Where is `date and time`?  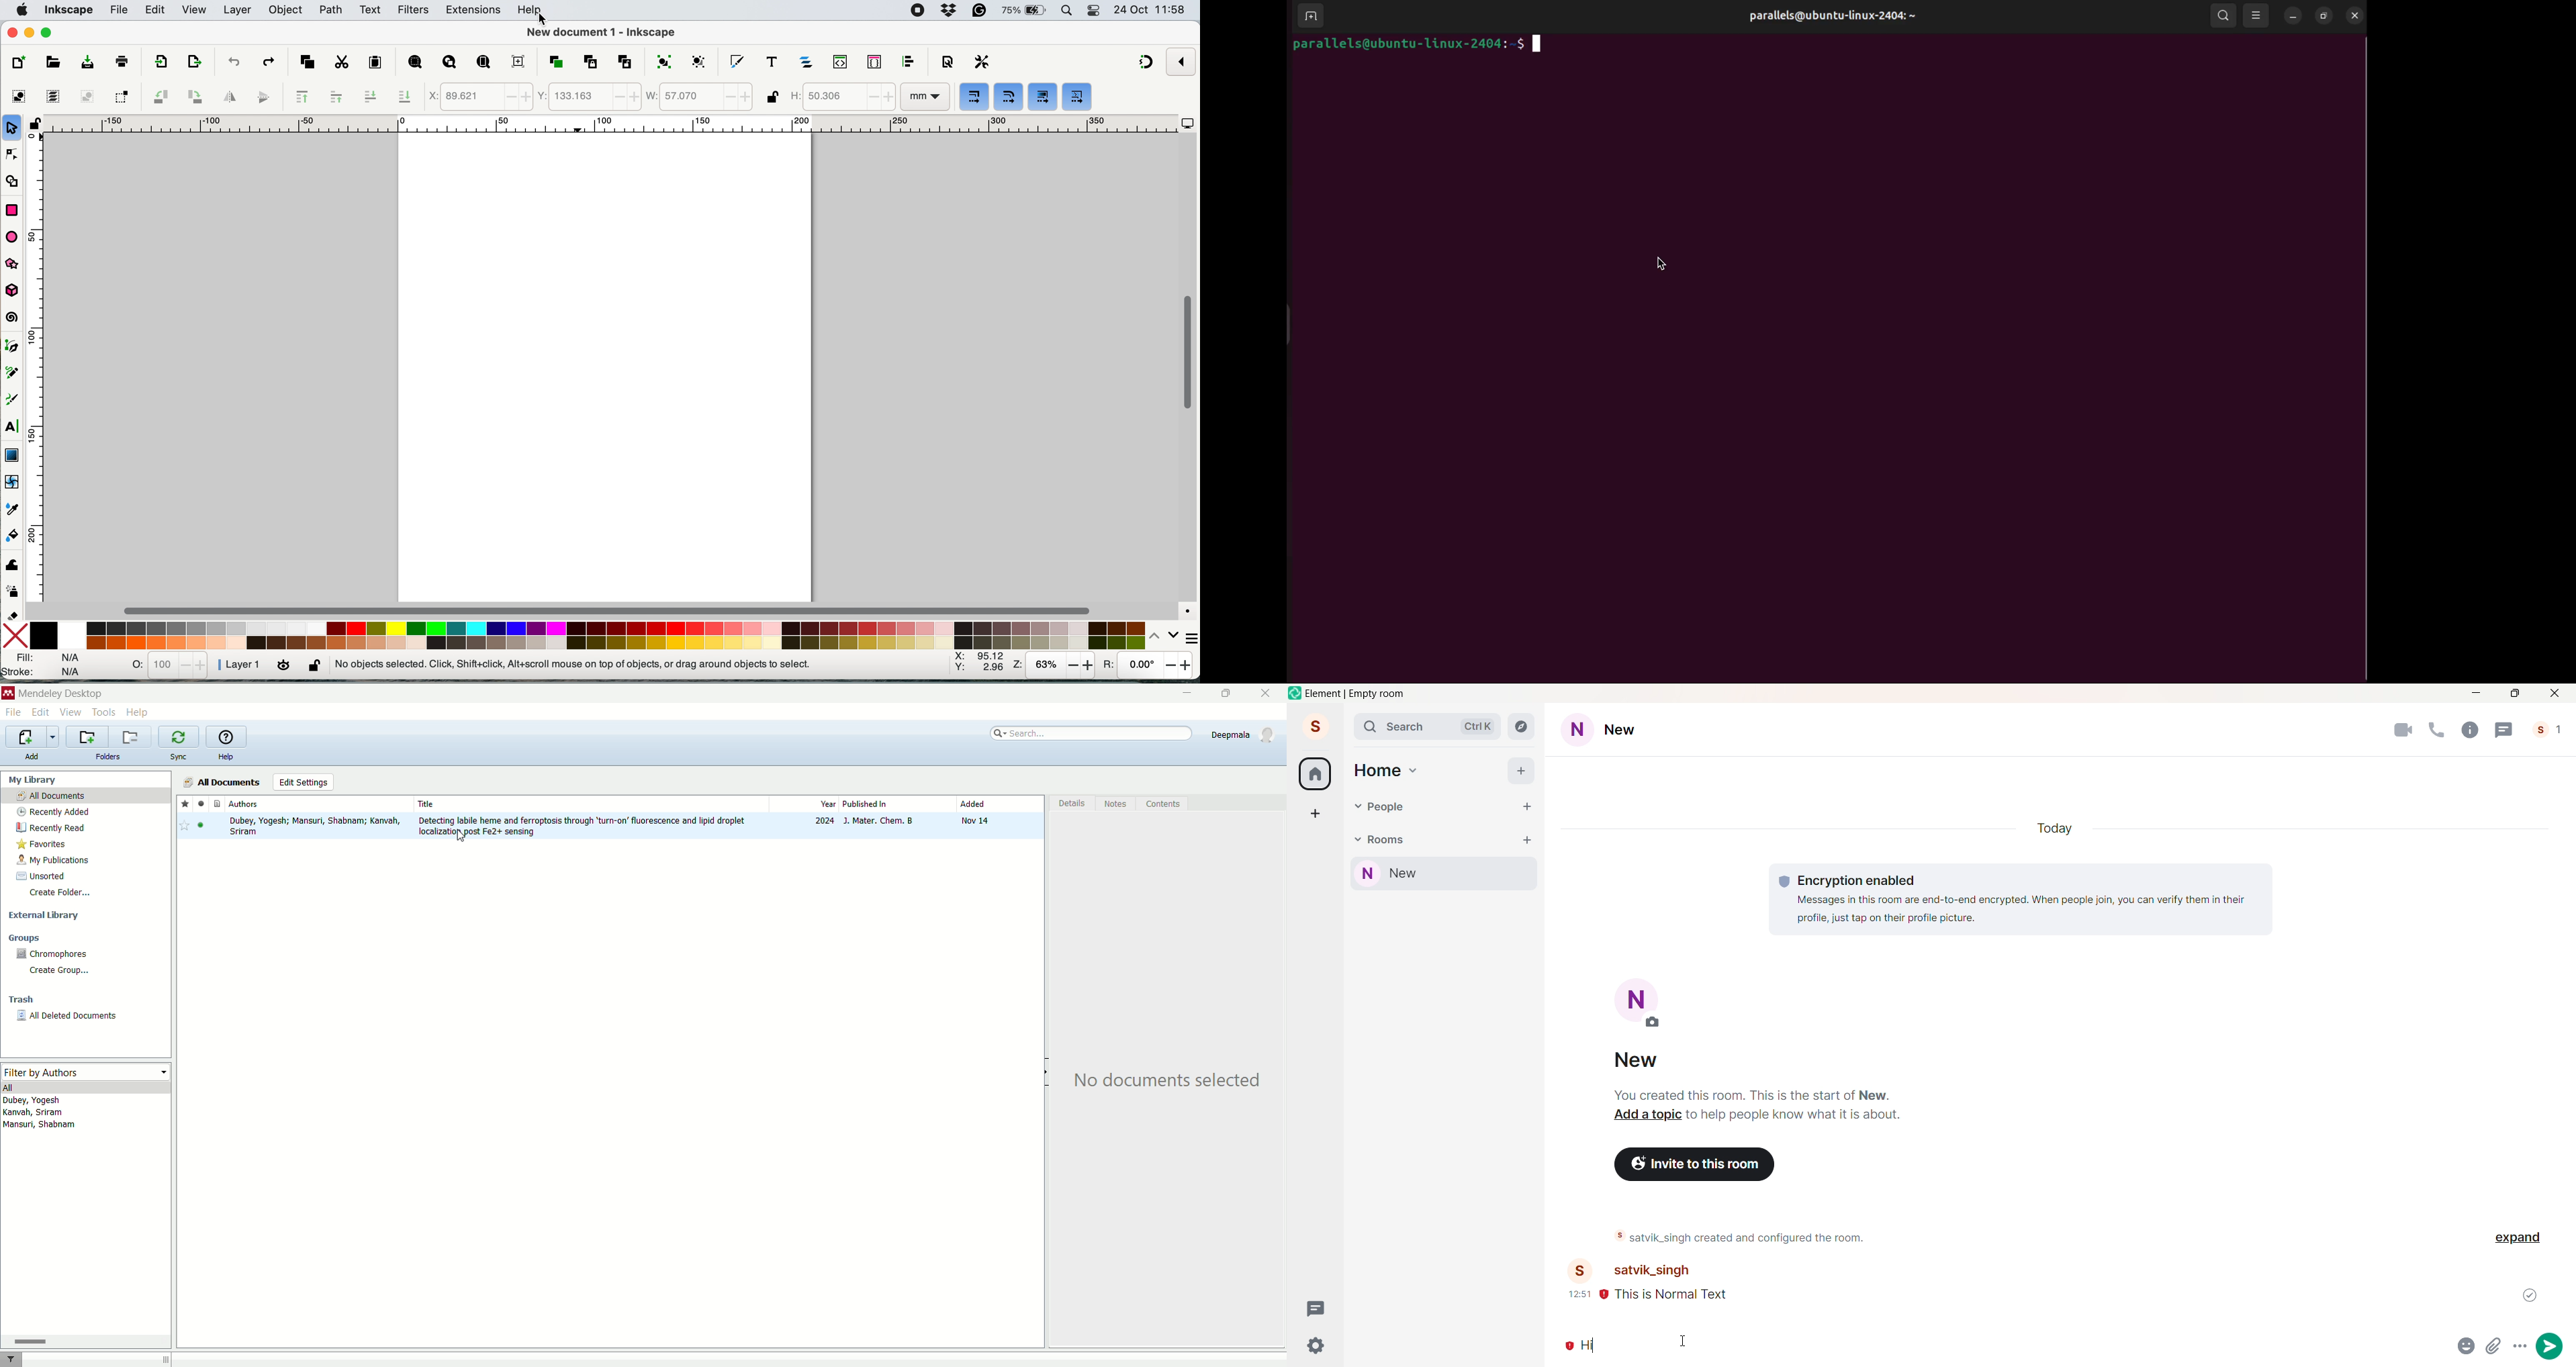 date and time is located at coordinates (1151, 9).